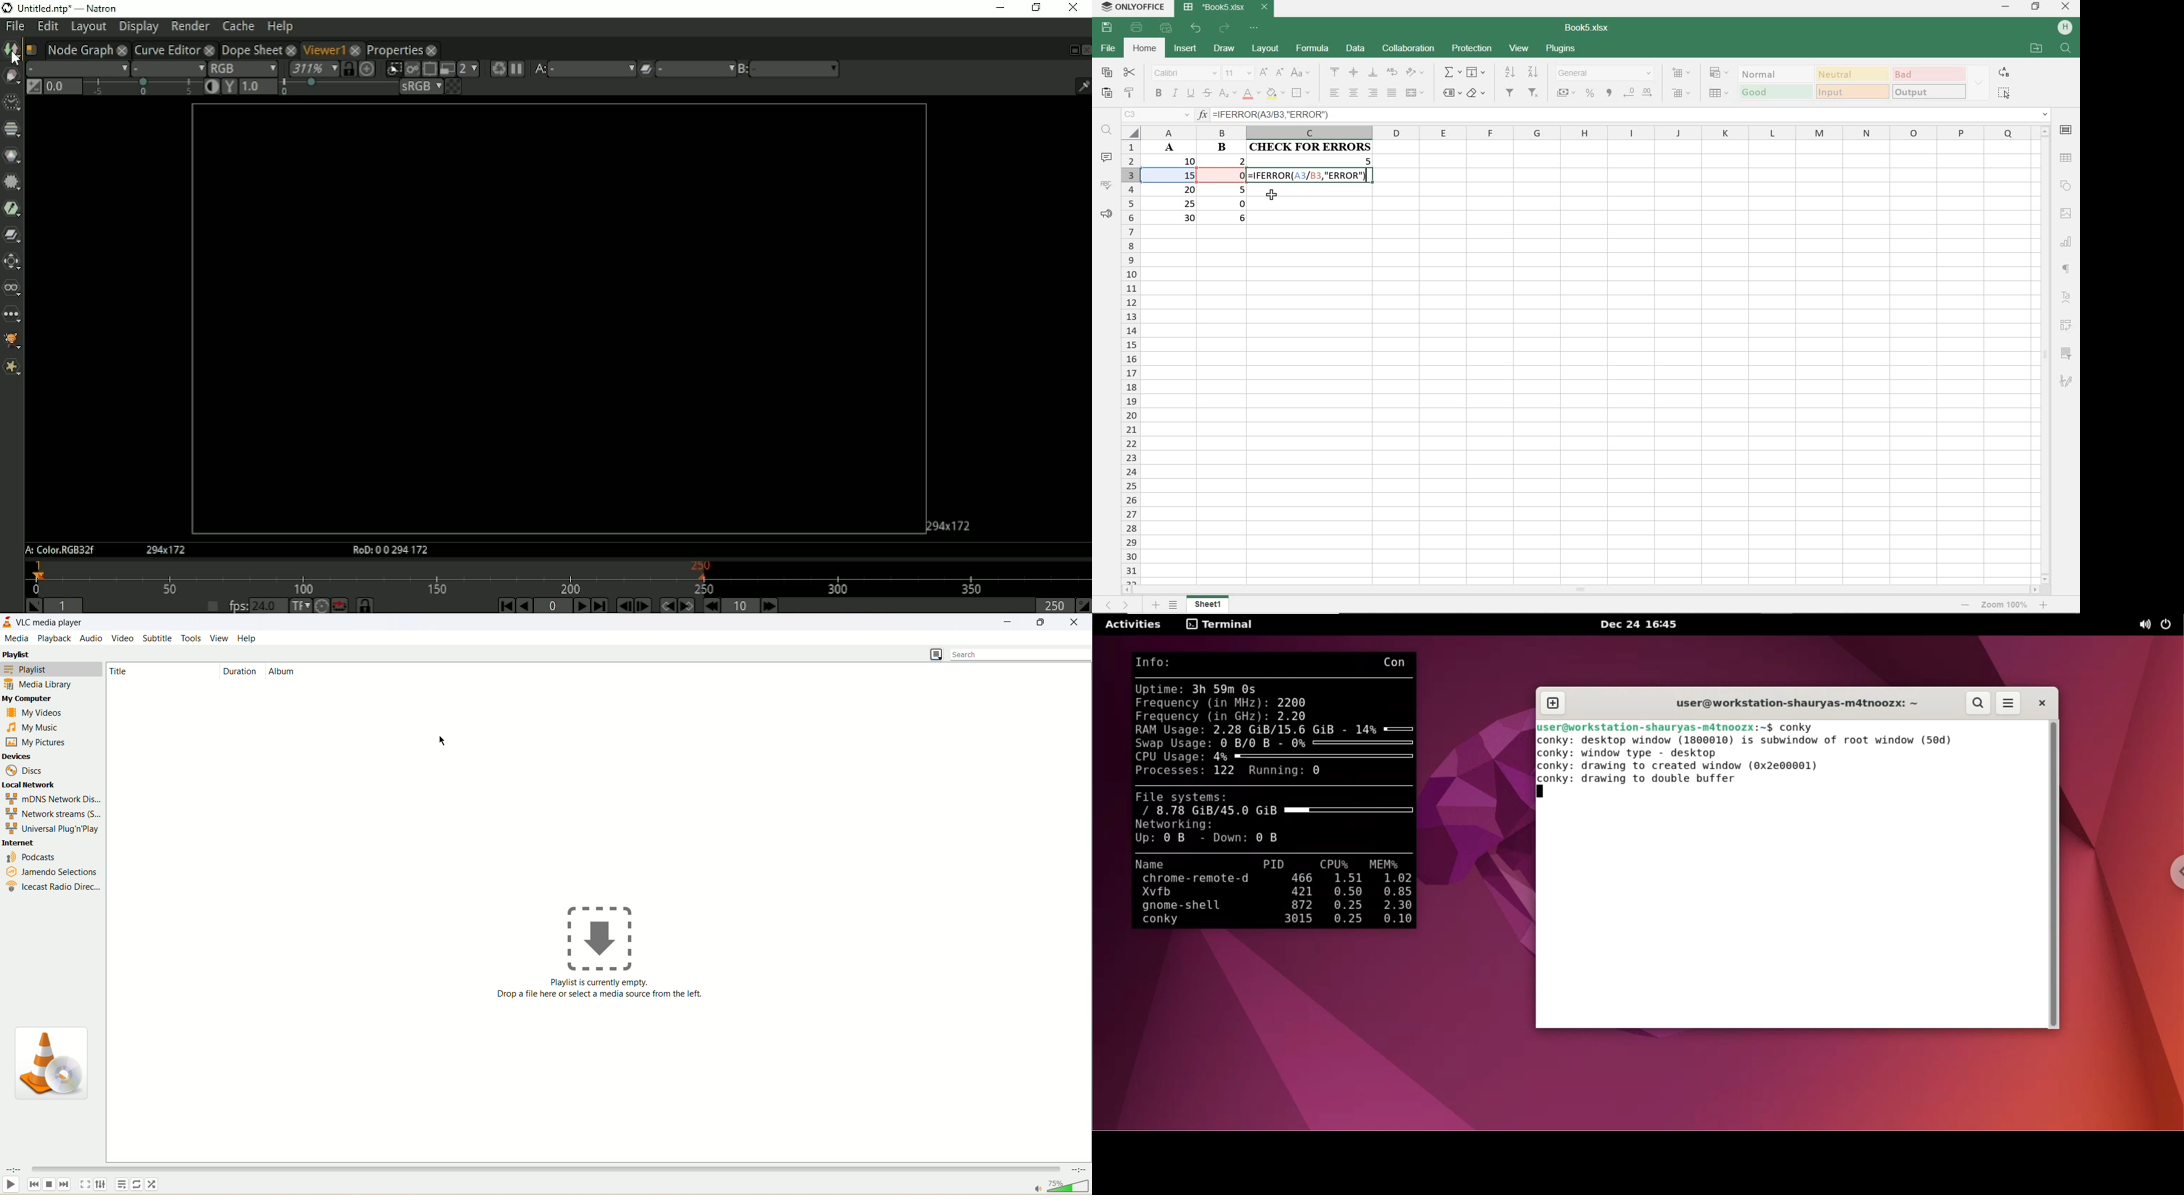 The image size is (2184, 1204). What do you see at coordinates (1452, 74) in the screenshot?
I see `INSERT FUNCTION` at bounding box center [1452, 74].